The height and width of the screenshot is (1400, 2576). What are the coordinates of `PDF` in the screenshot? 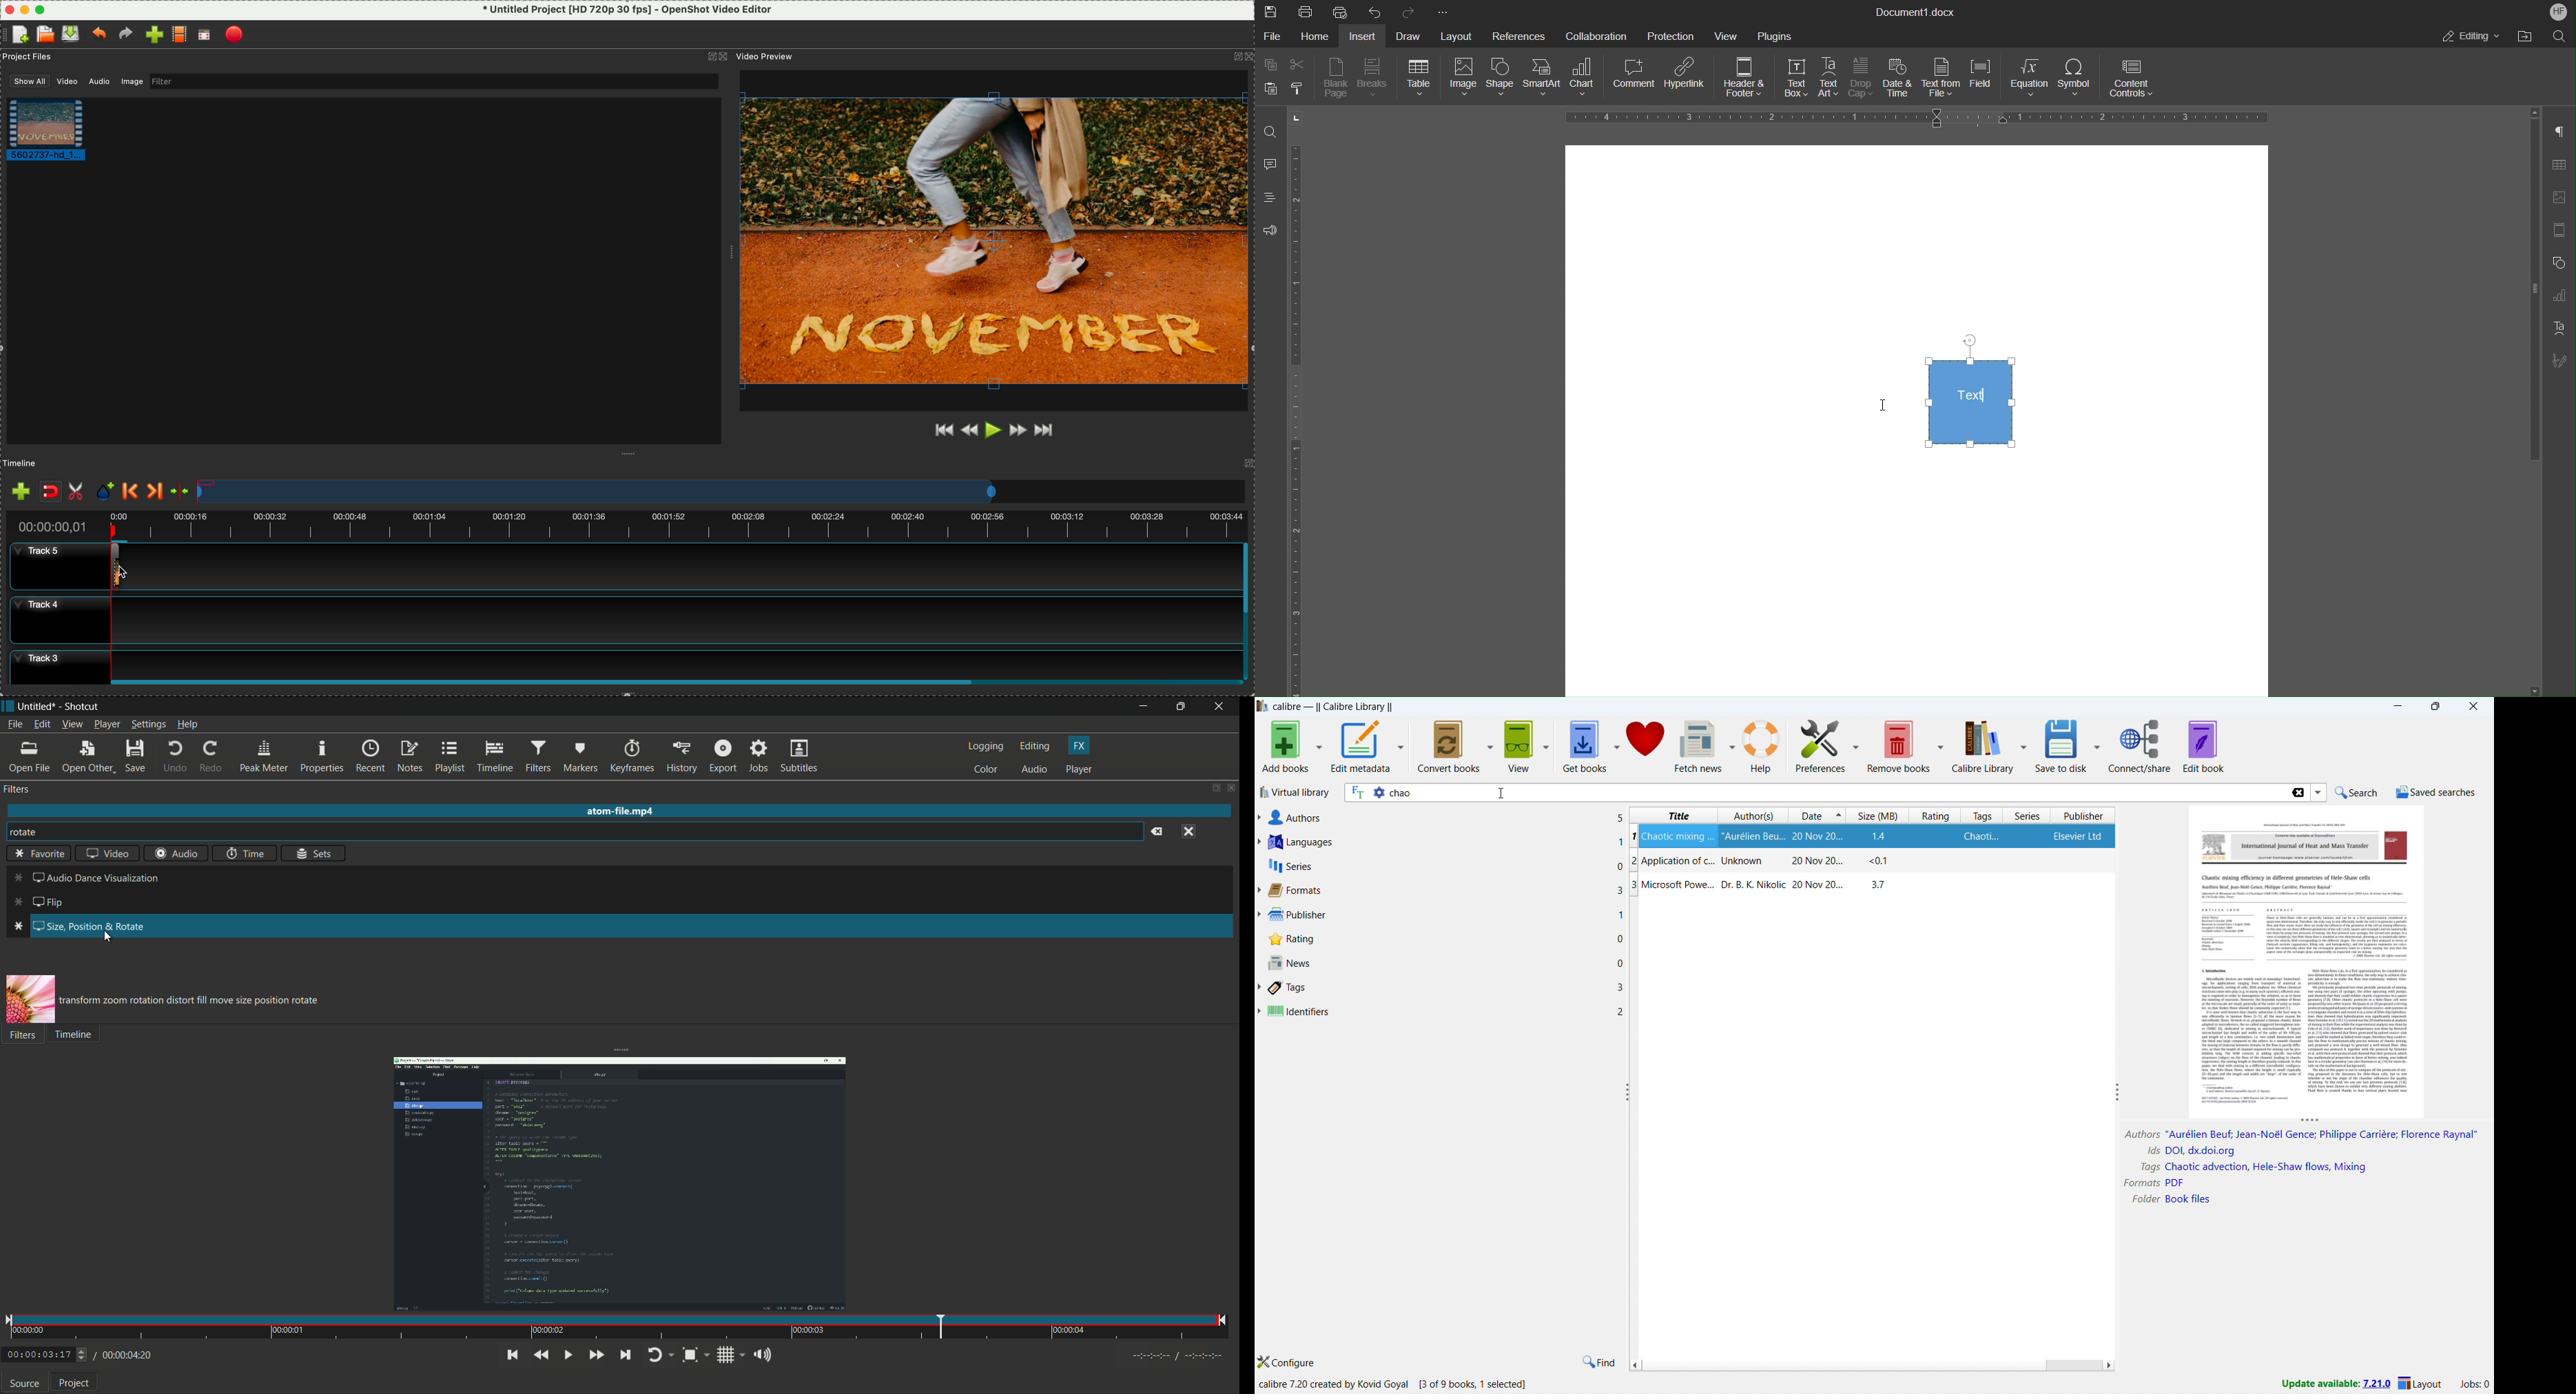 It's located at (2182, 1182).